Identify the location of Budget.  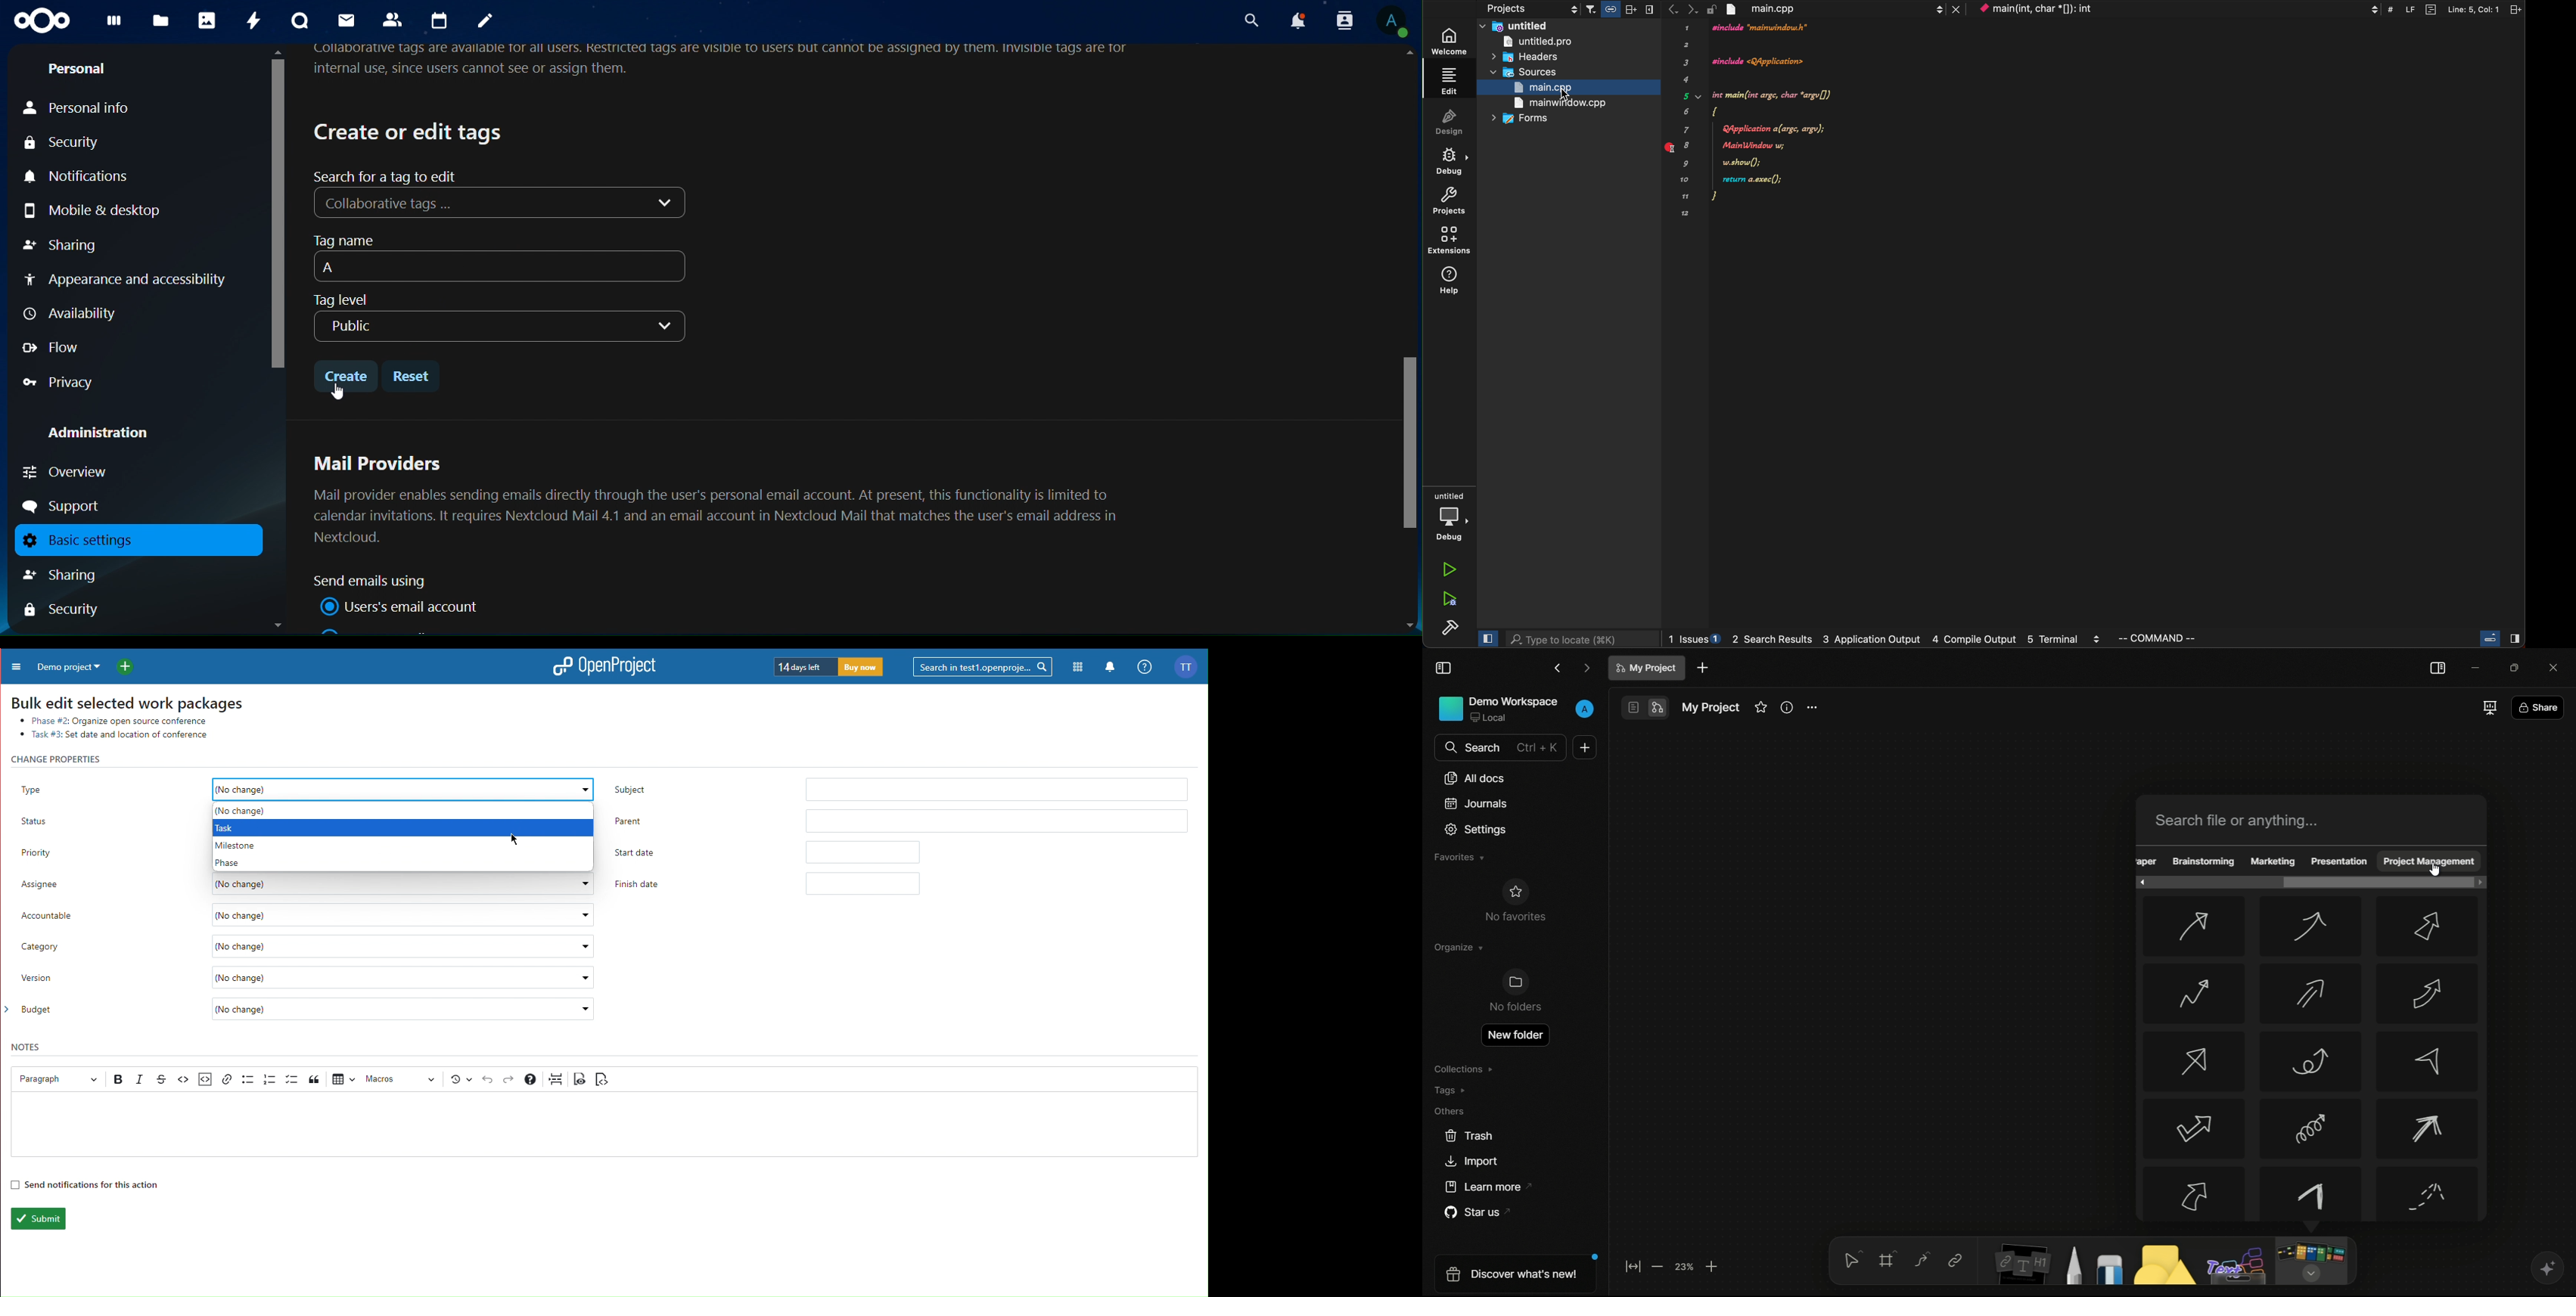
(308, 1012).